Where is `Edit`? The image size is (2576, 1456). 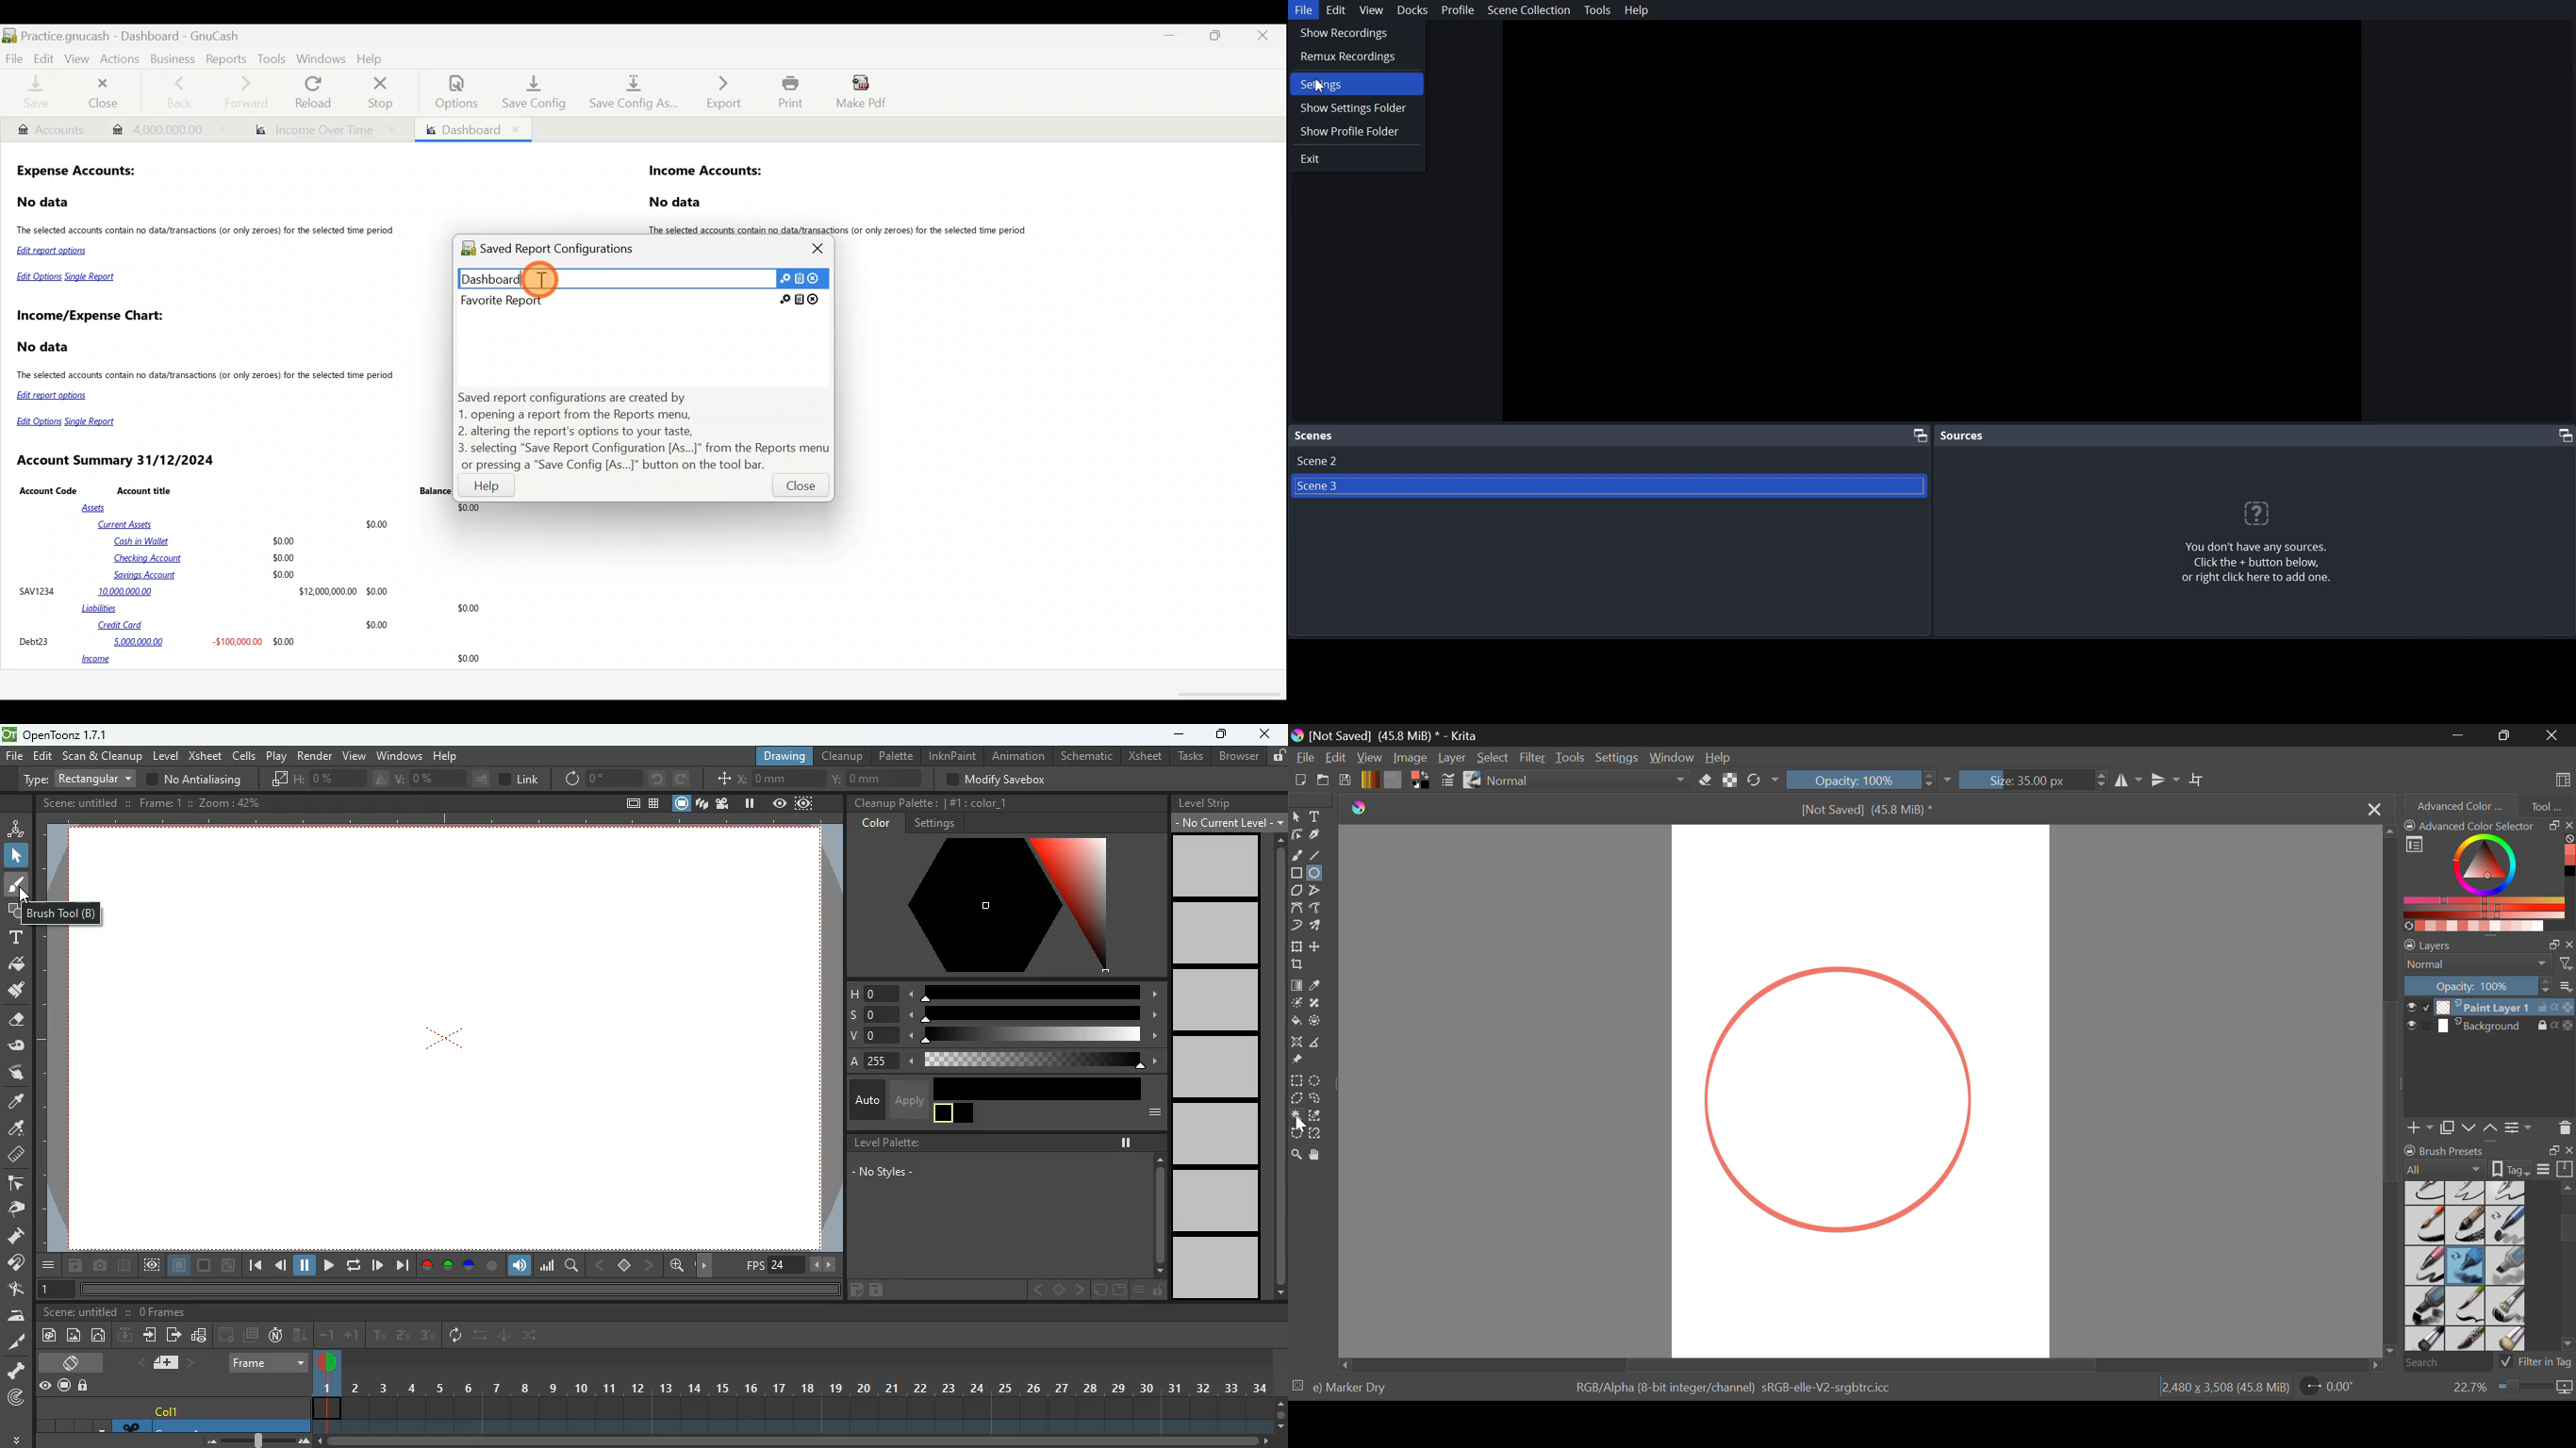
Edit is located at coordinates (44, 58).